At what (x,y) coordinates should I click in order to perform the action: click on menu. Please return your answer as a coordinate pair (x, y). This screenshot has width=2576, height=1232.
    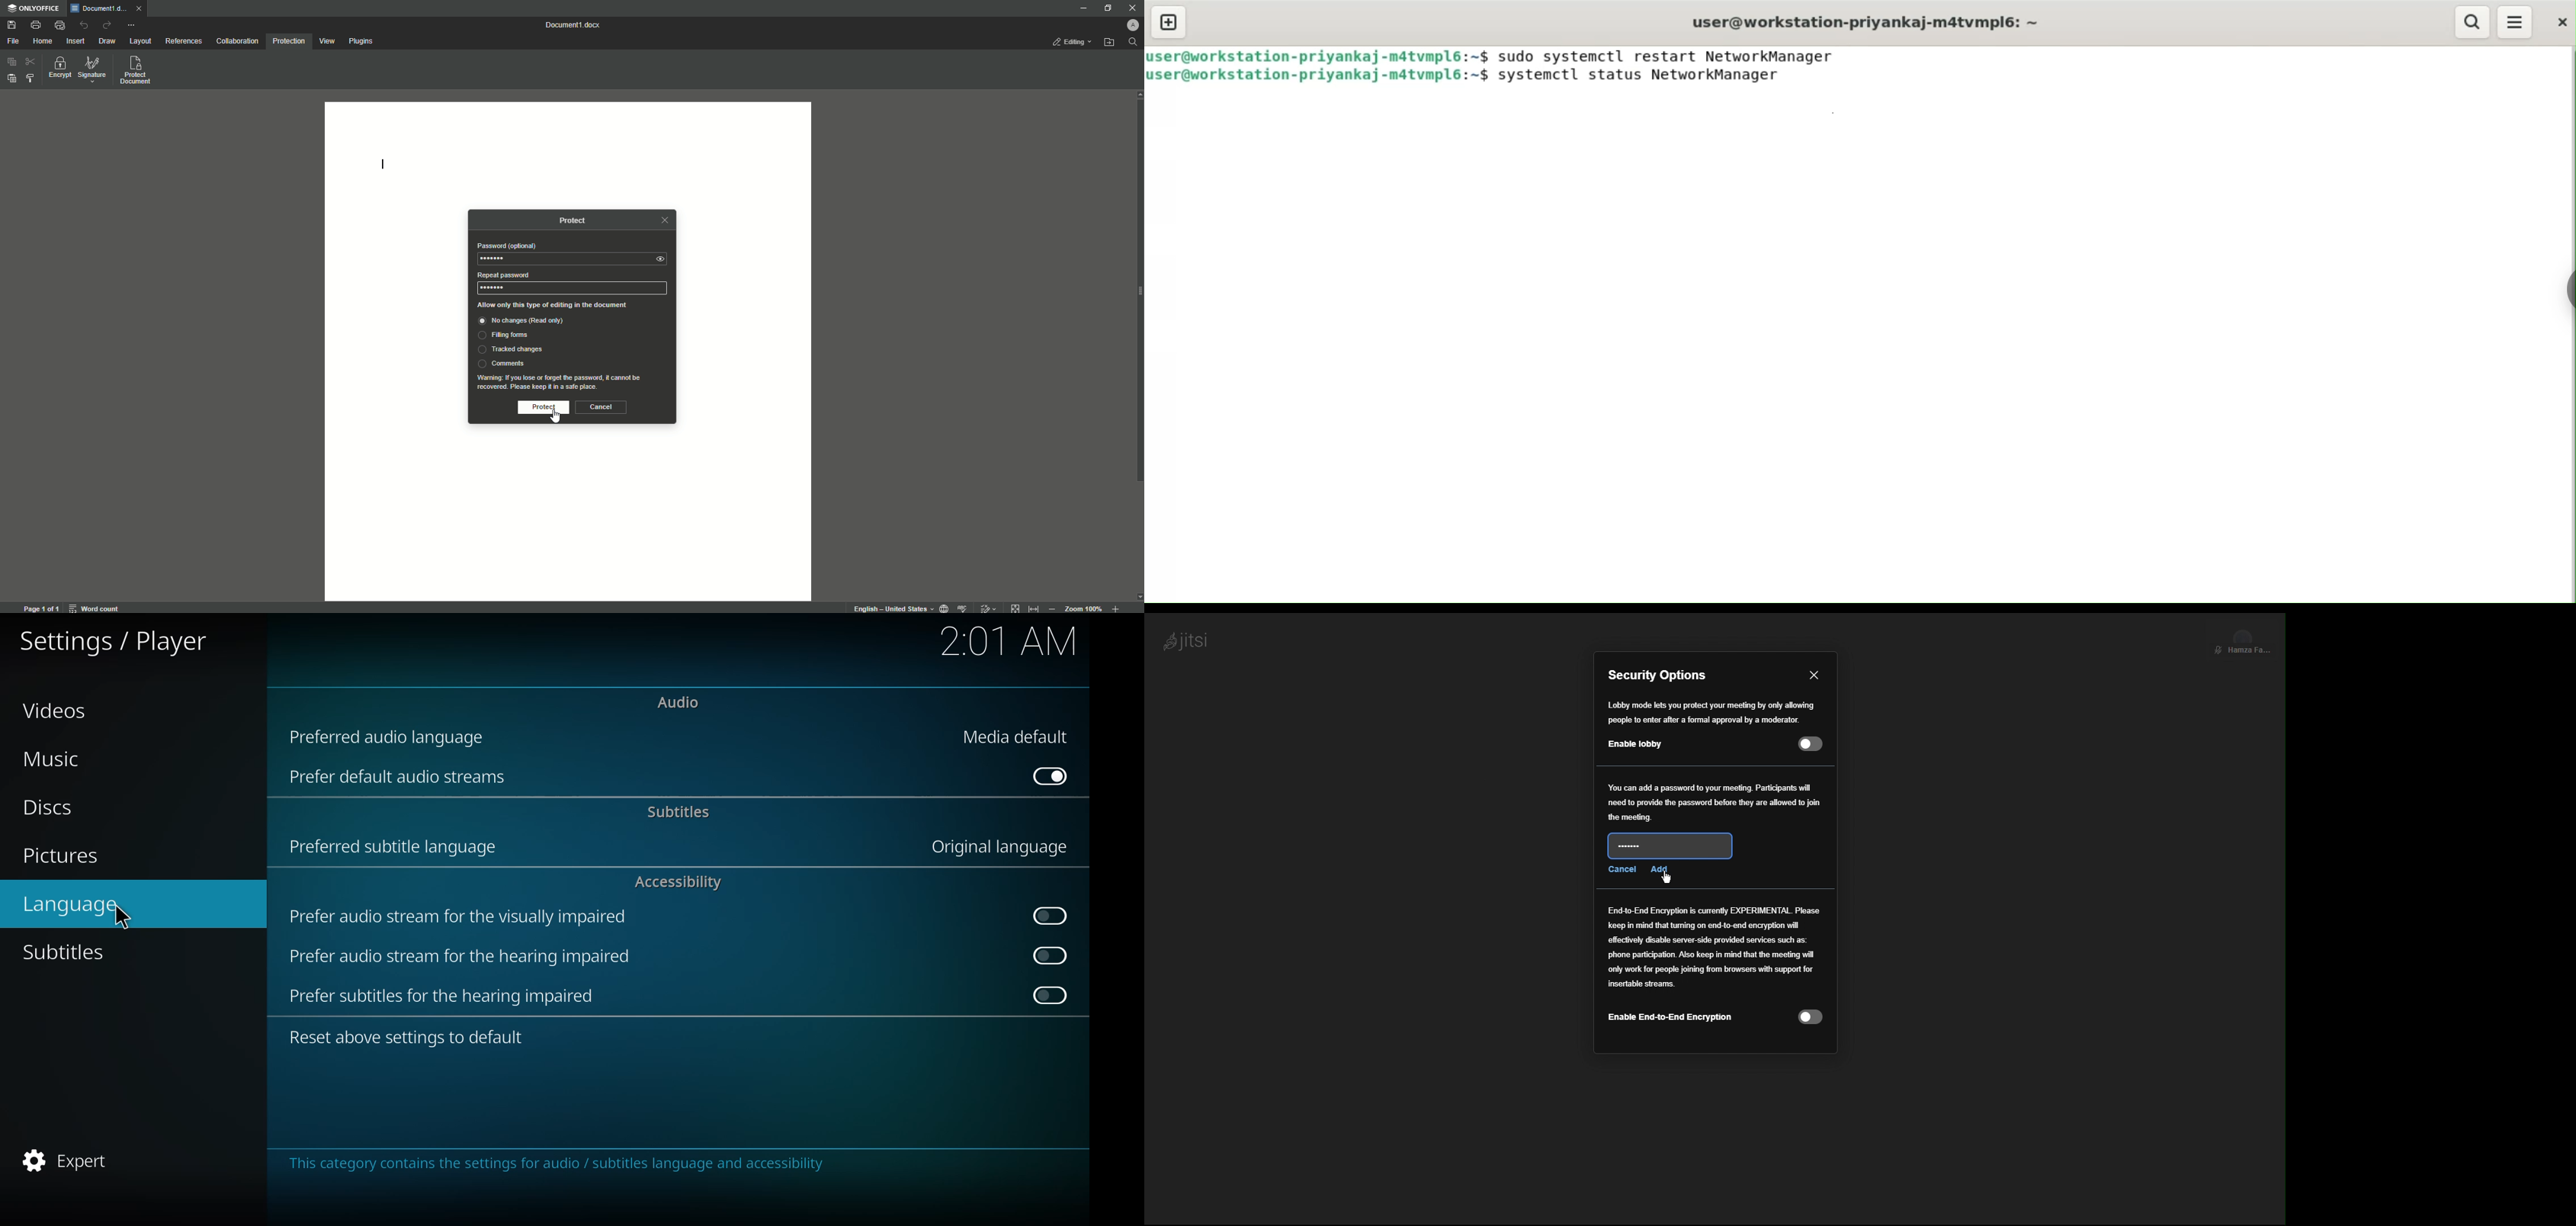
    Looking at the image, I should click on (2517, 20).